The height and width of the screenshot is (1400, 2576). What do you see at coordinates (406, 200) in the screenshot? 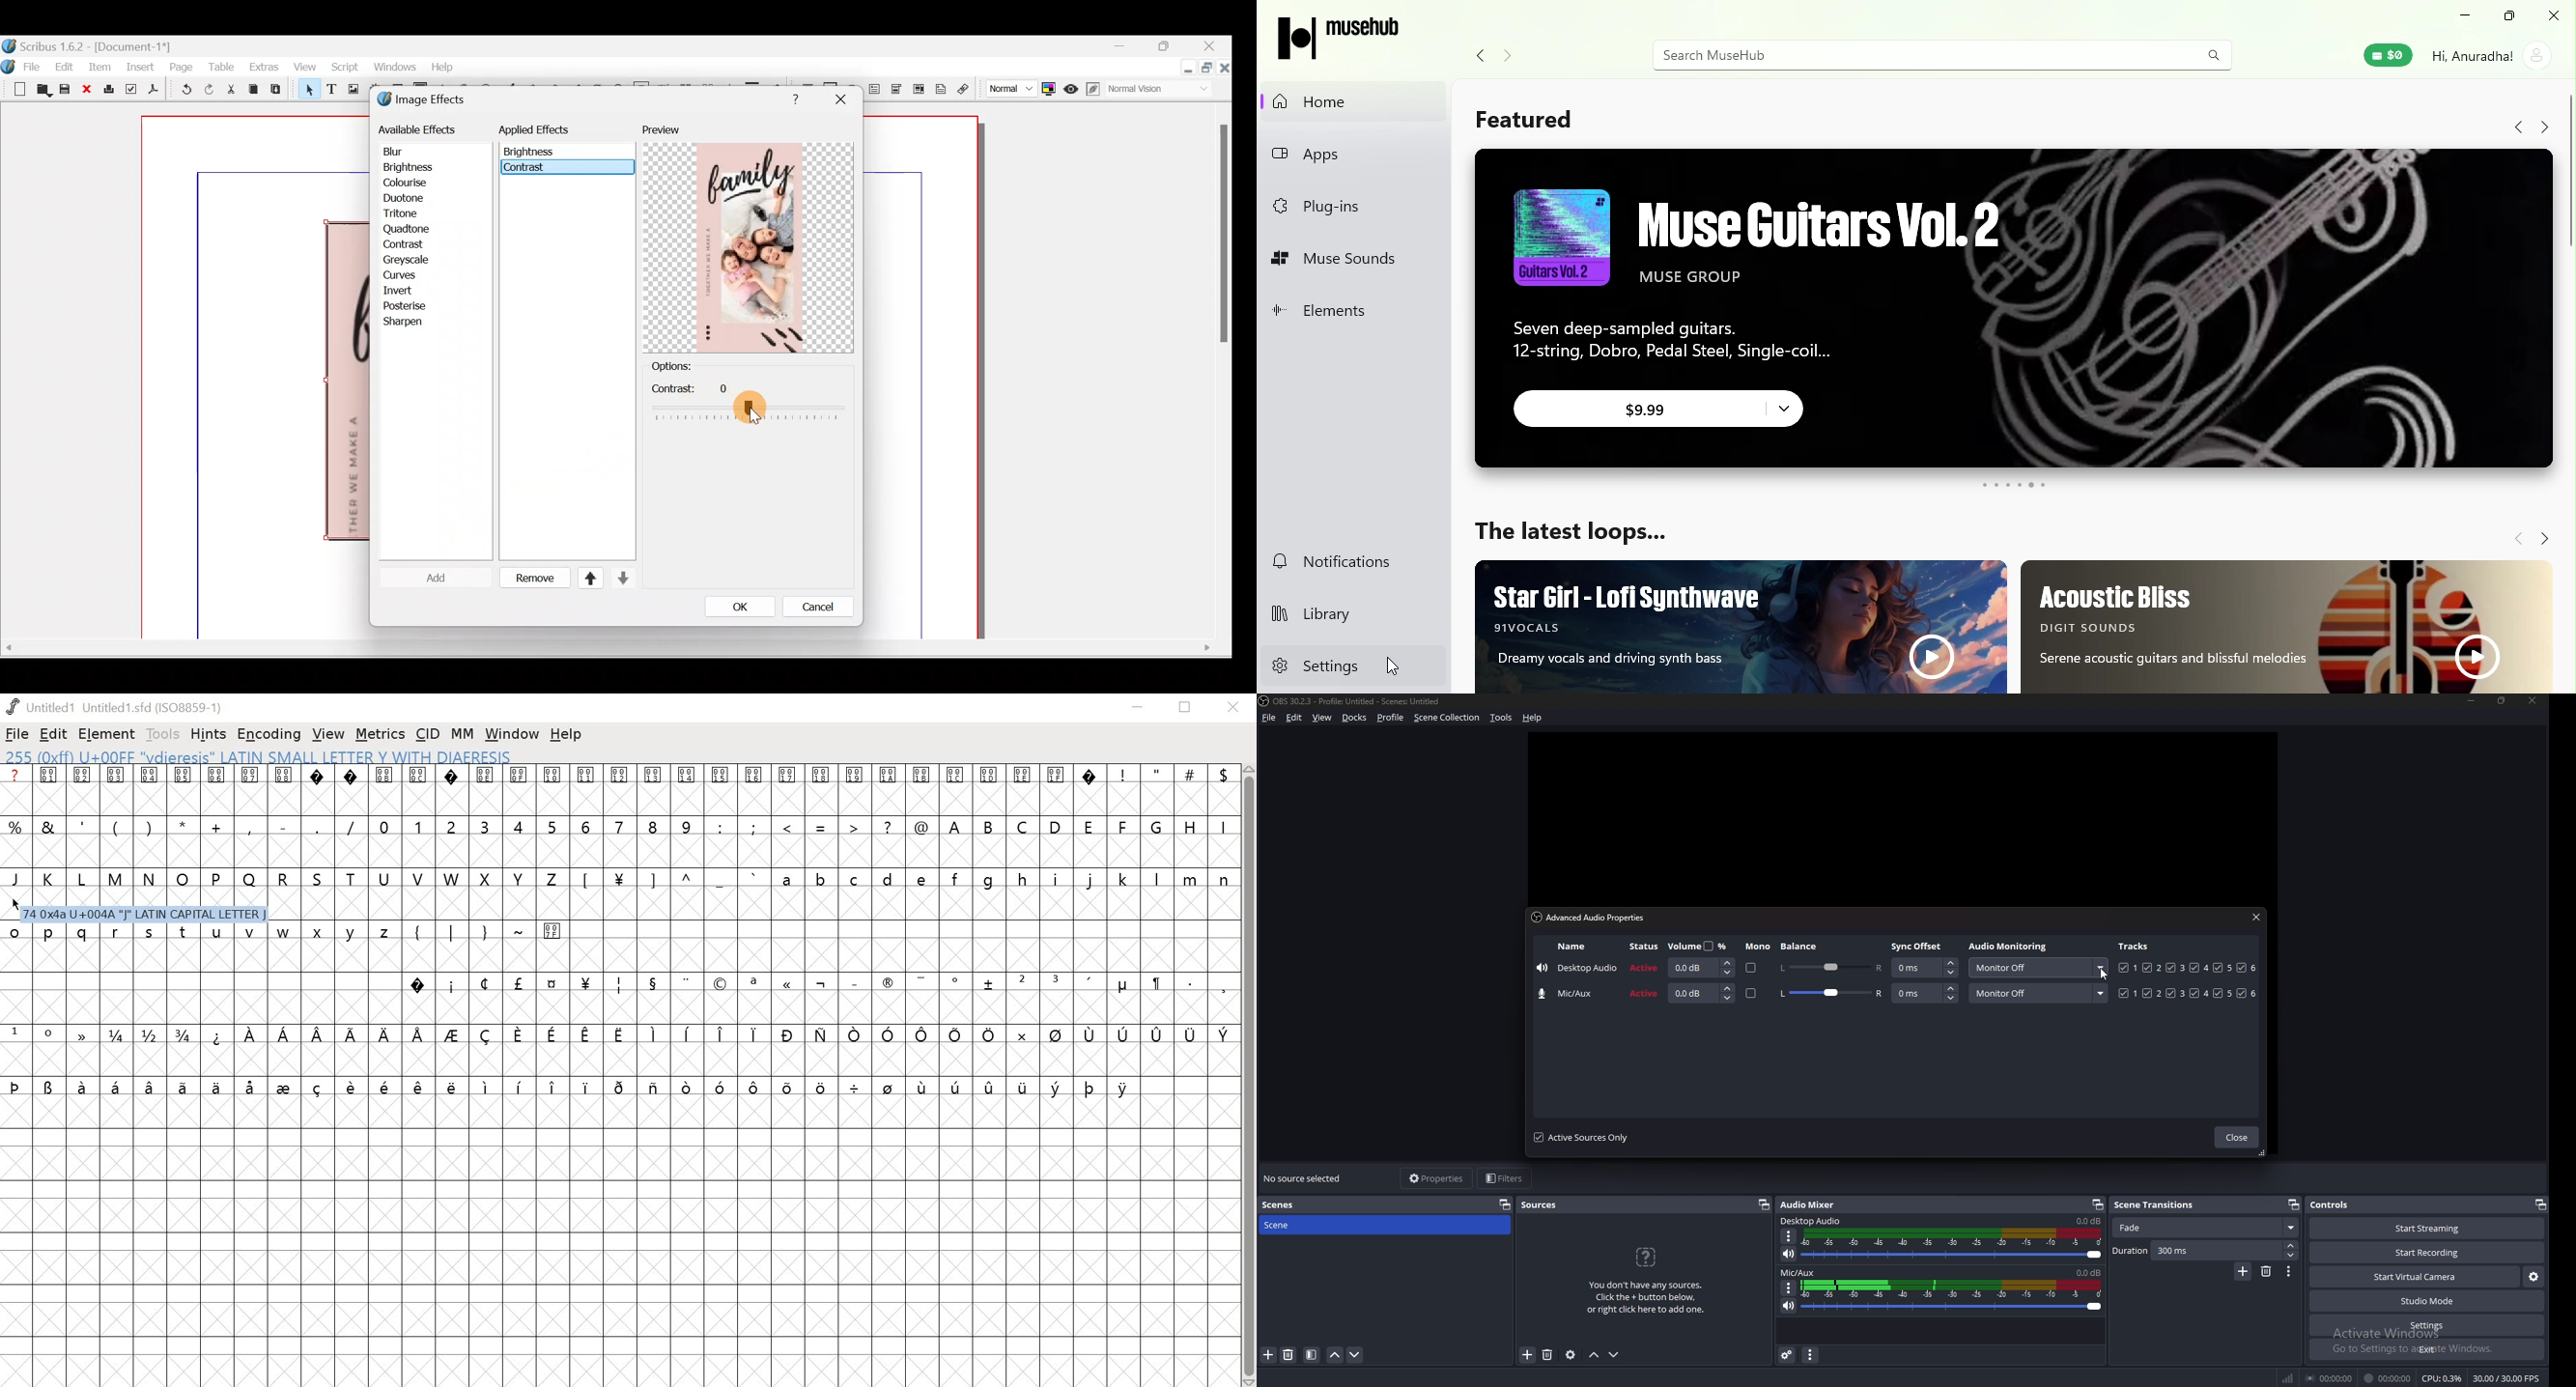
I see `Duotone` at bounding box center [406, 200].